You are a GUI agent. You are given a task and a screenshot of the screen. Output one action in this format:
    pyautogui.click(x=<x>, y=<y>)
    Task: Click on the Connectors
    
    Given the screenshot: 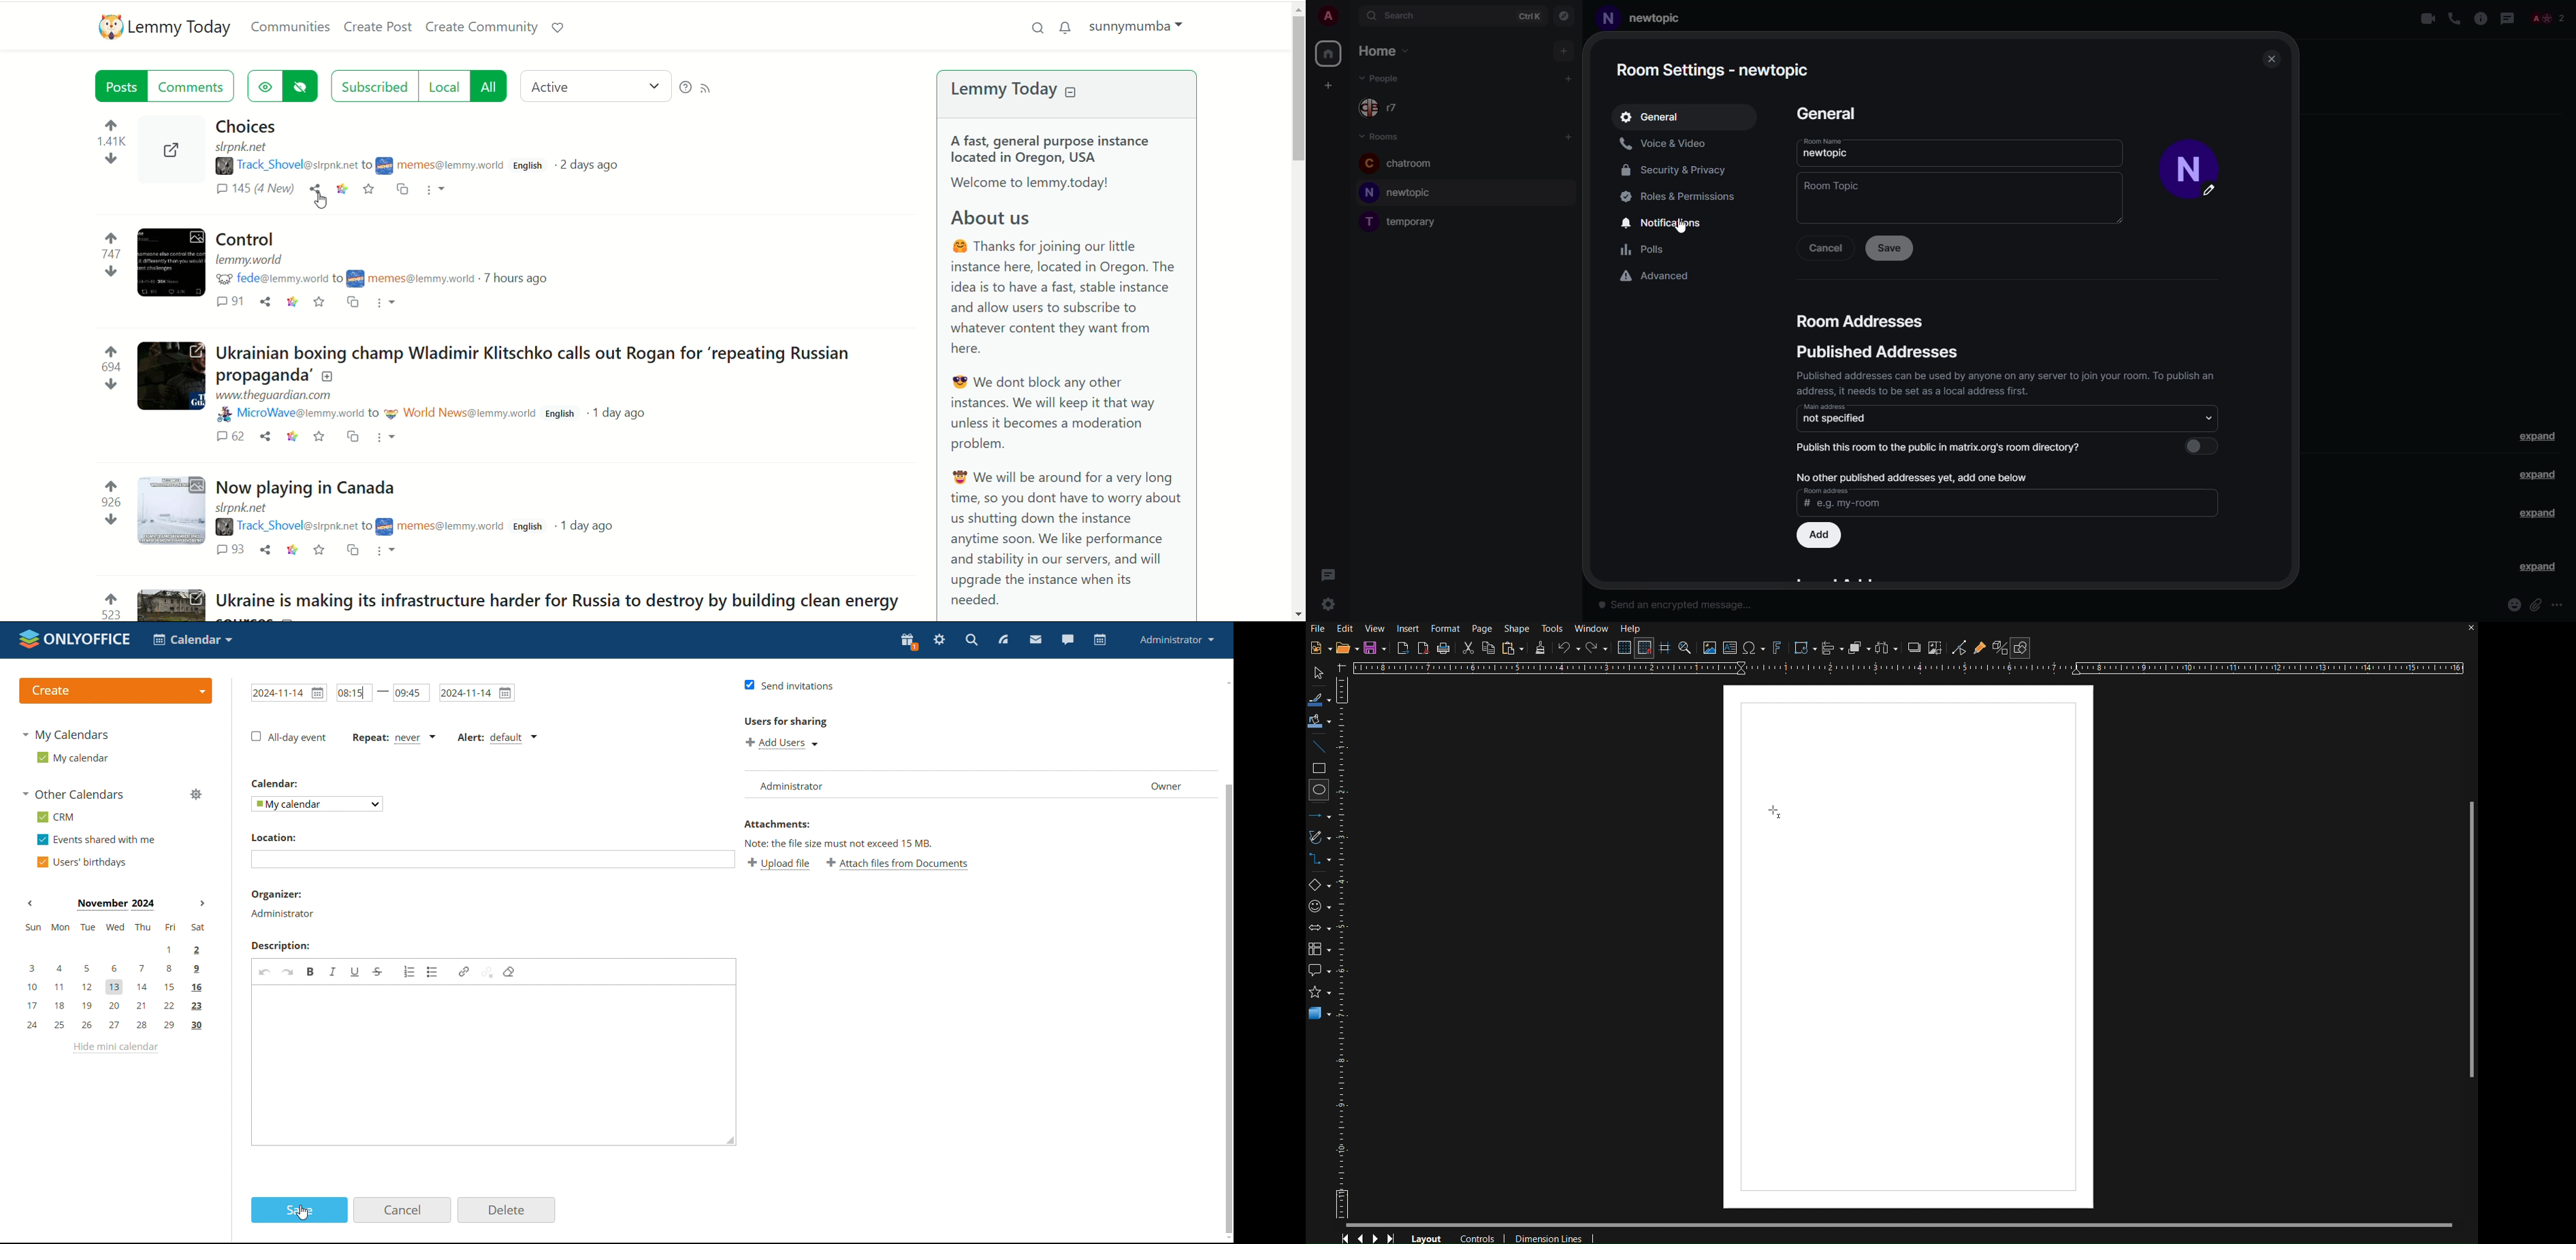 What is the action you would take?
    pyautogui.click(x=1323, y=863)
    